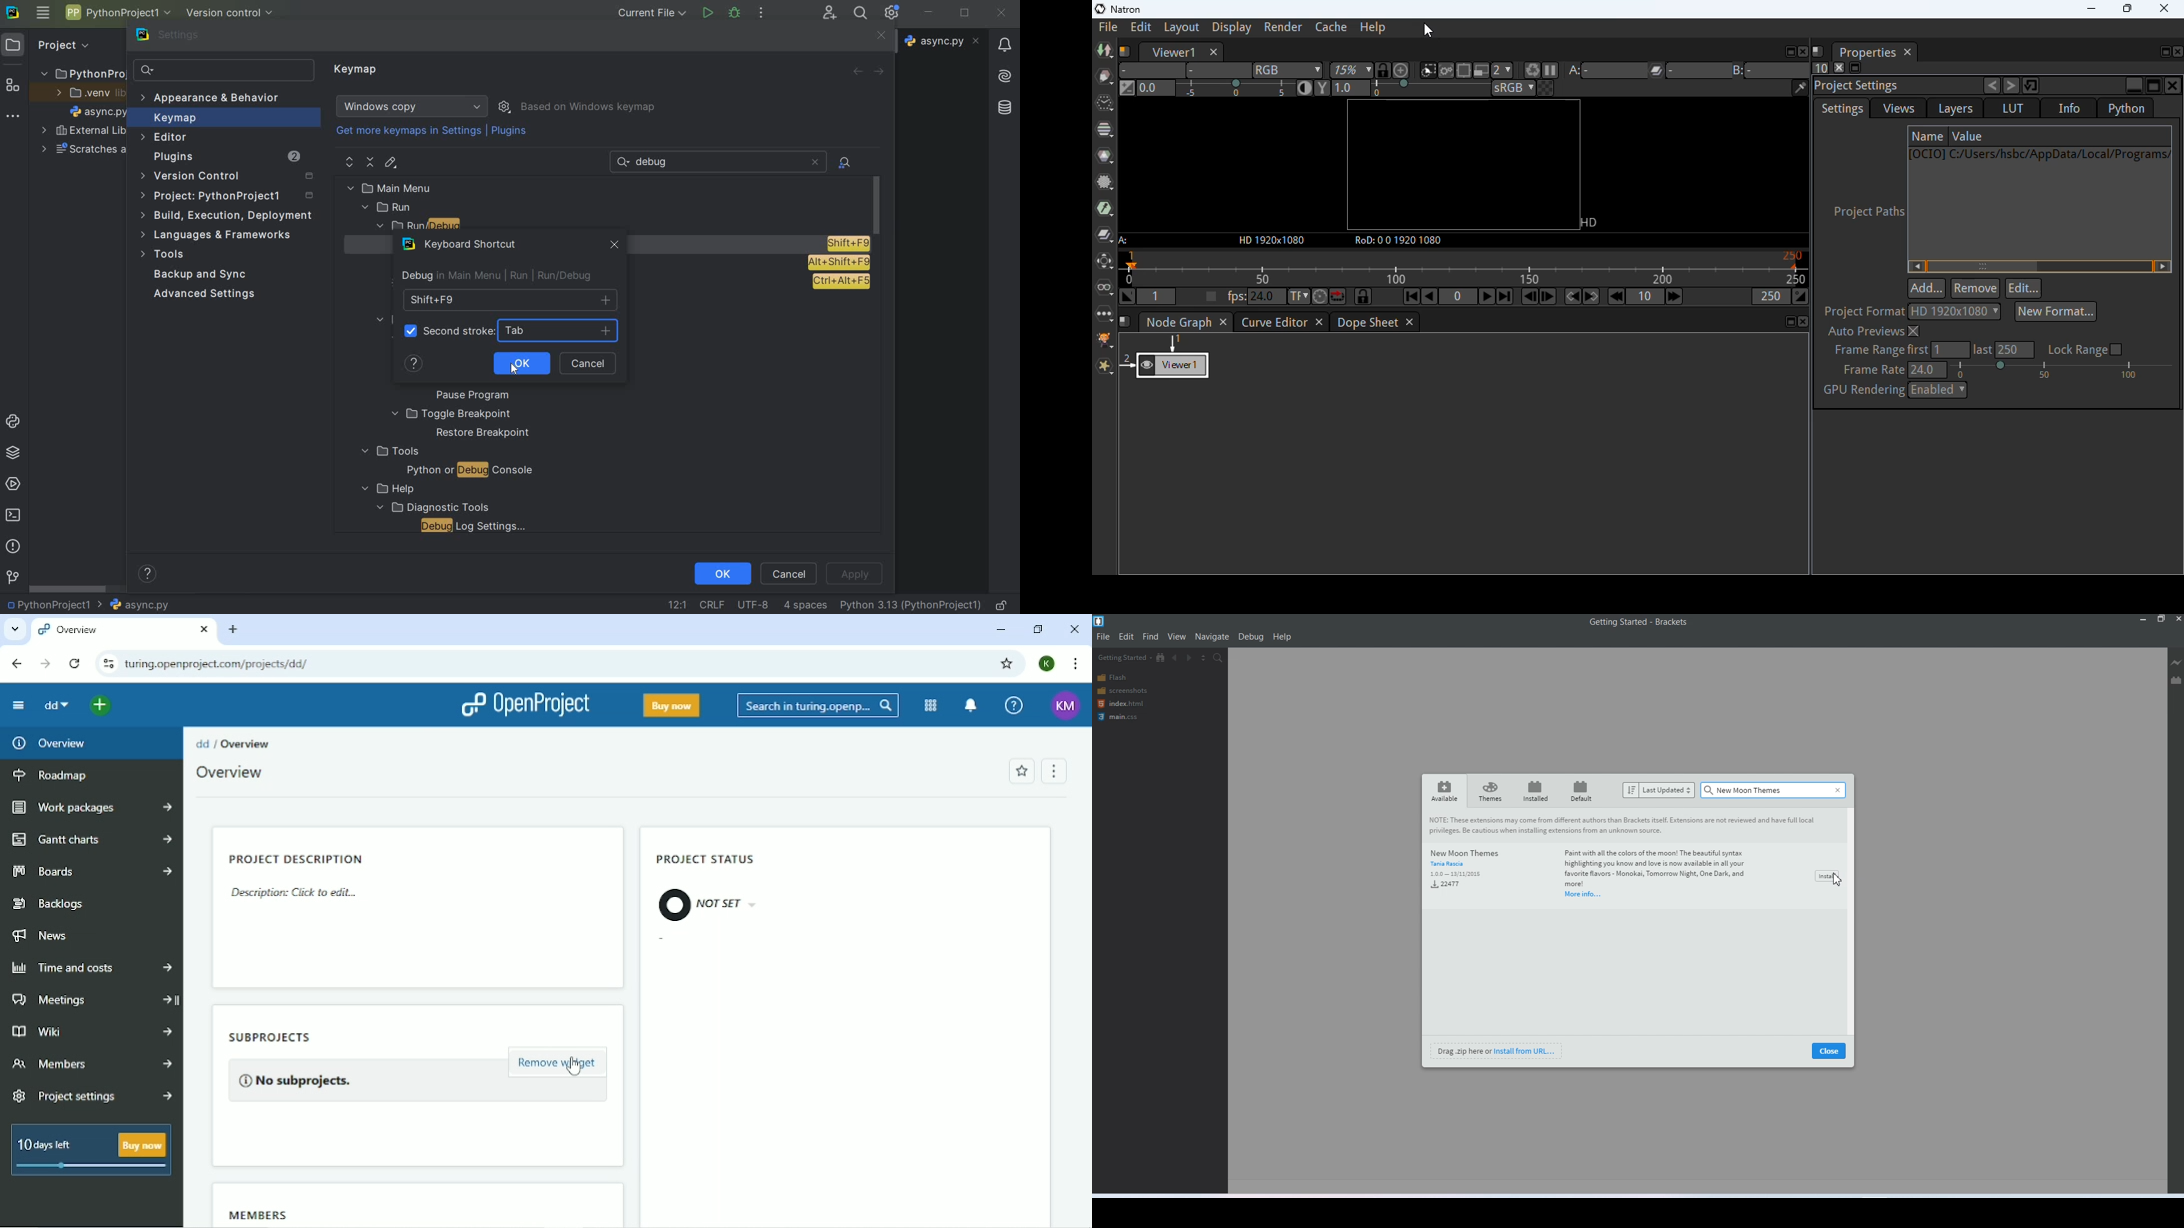  What do you see at coordinates (1658, 868) in the screenshot?
I see `Paint with all the colors of the moon! The beautiful syntax highlighting you know and love is now available in all your favorite flavors - Monokai, Tomorrow Night, One Dark, and more!` at bounding box center [1658, 868].